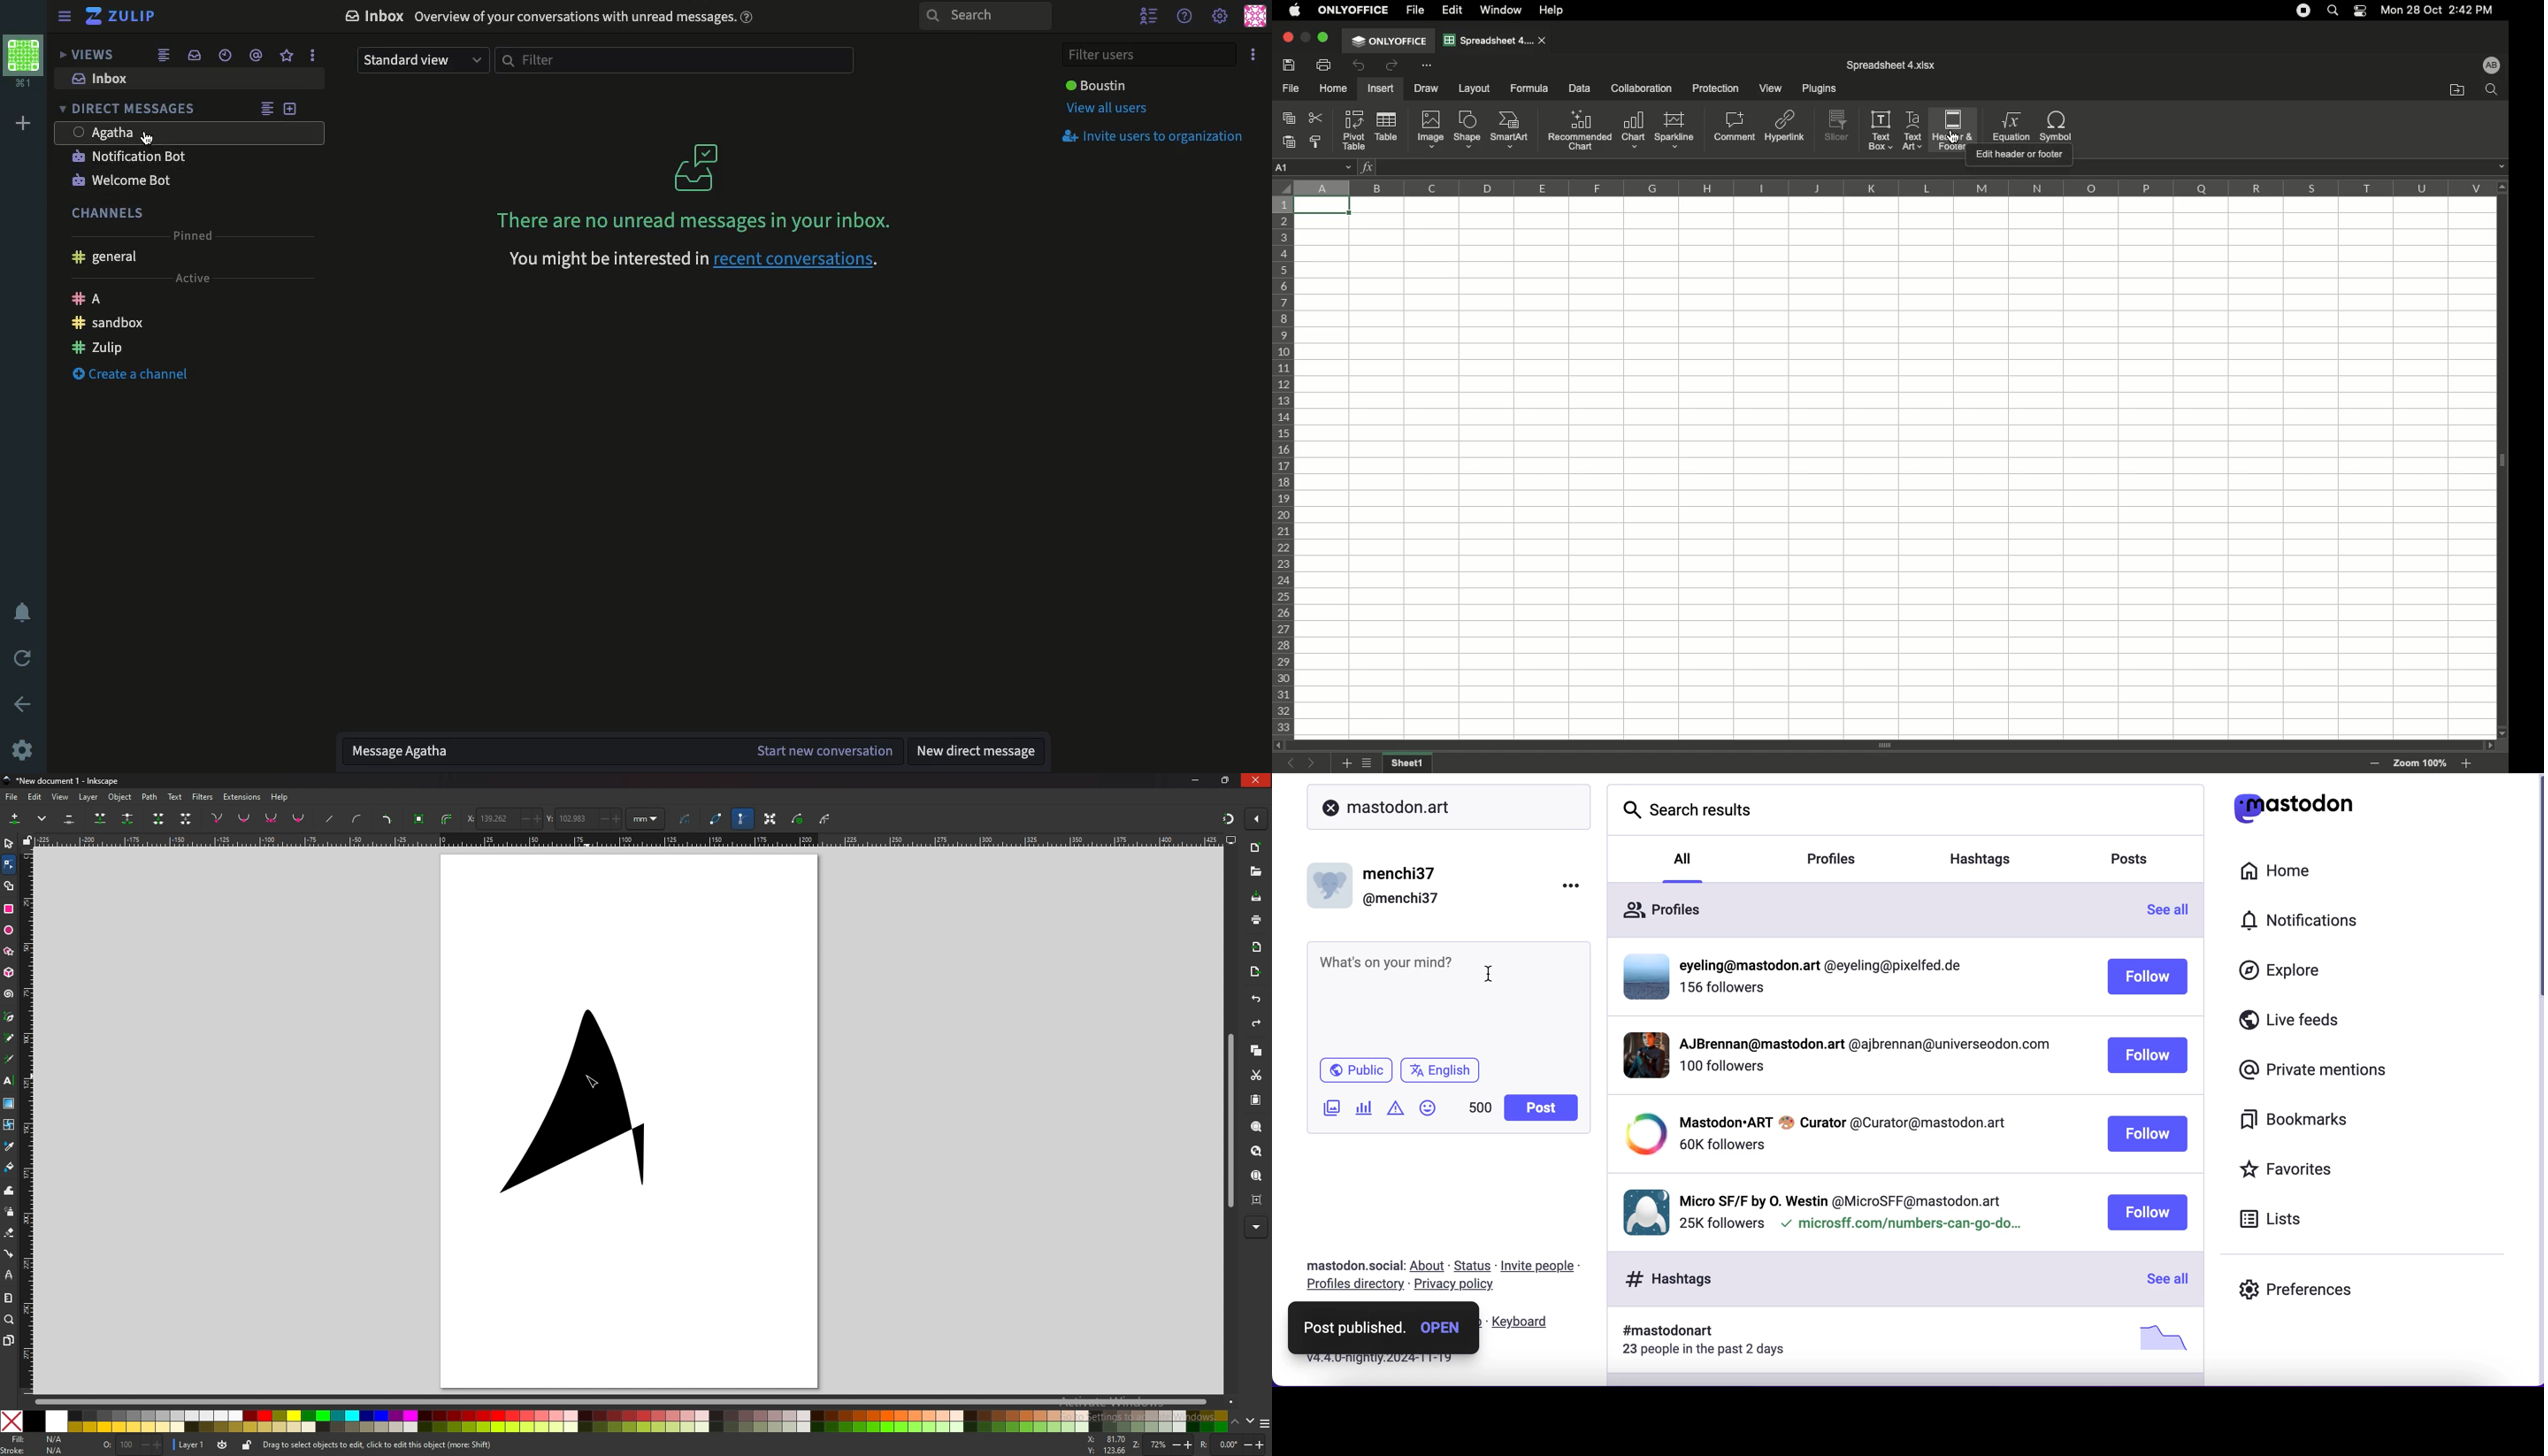 Image resolution: width=2548 pixels, height=1456 pixels. What do you see at coordinates (1389, 41) in the screenshot?
I see `OnlyOffice tab` at bounding box center [1389, 41].